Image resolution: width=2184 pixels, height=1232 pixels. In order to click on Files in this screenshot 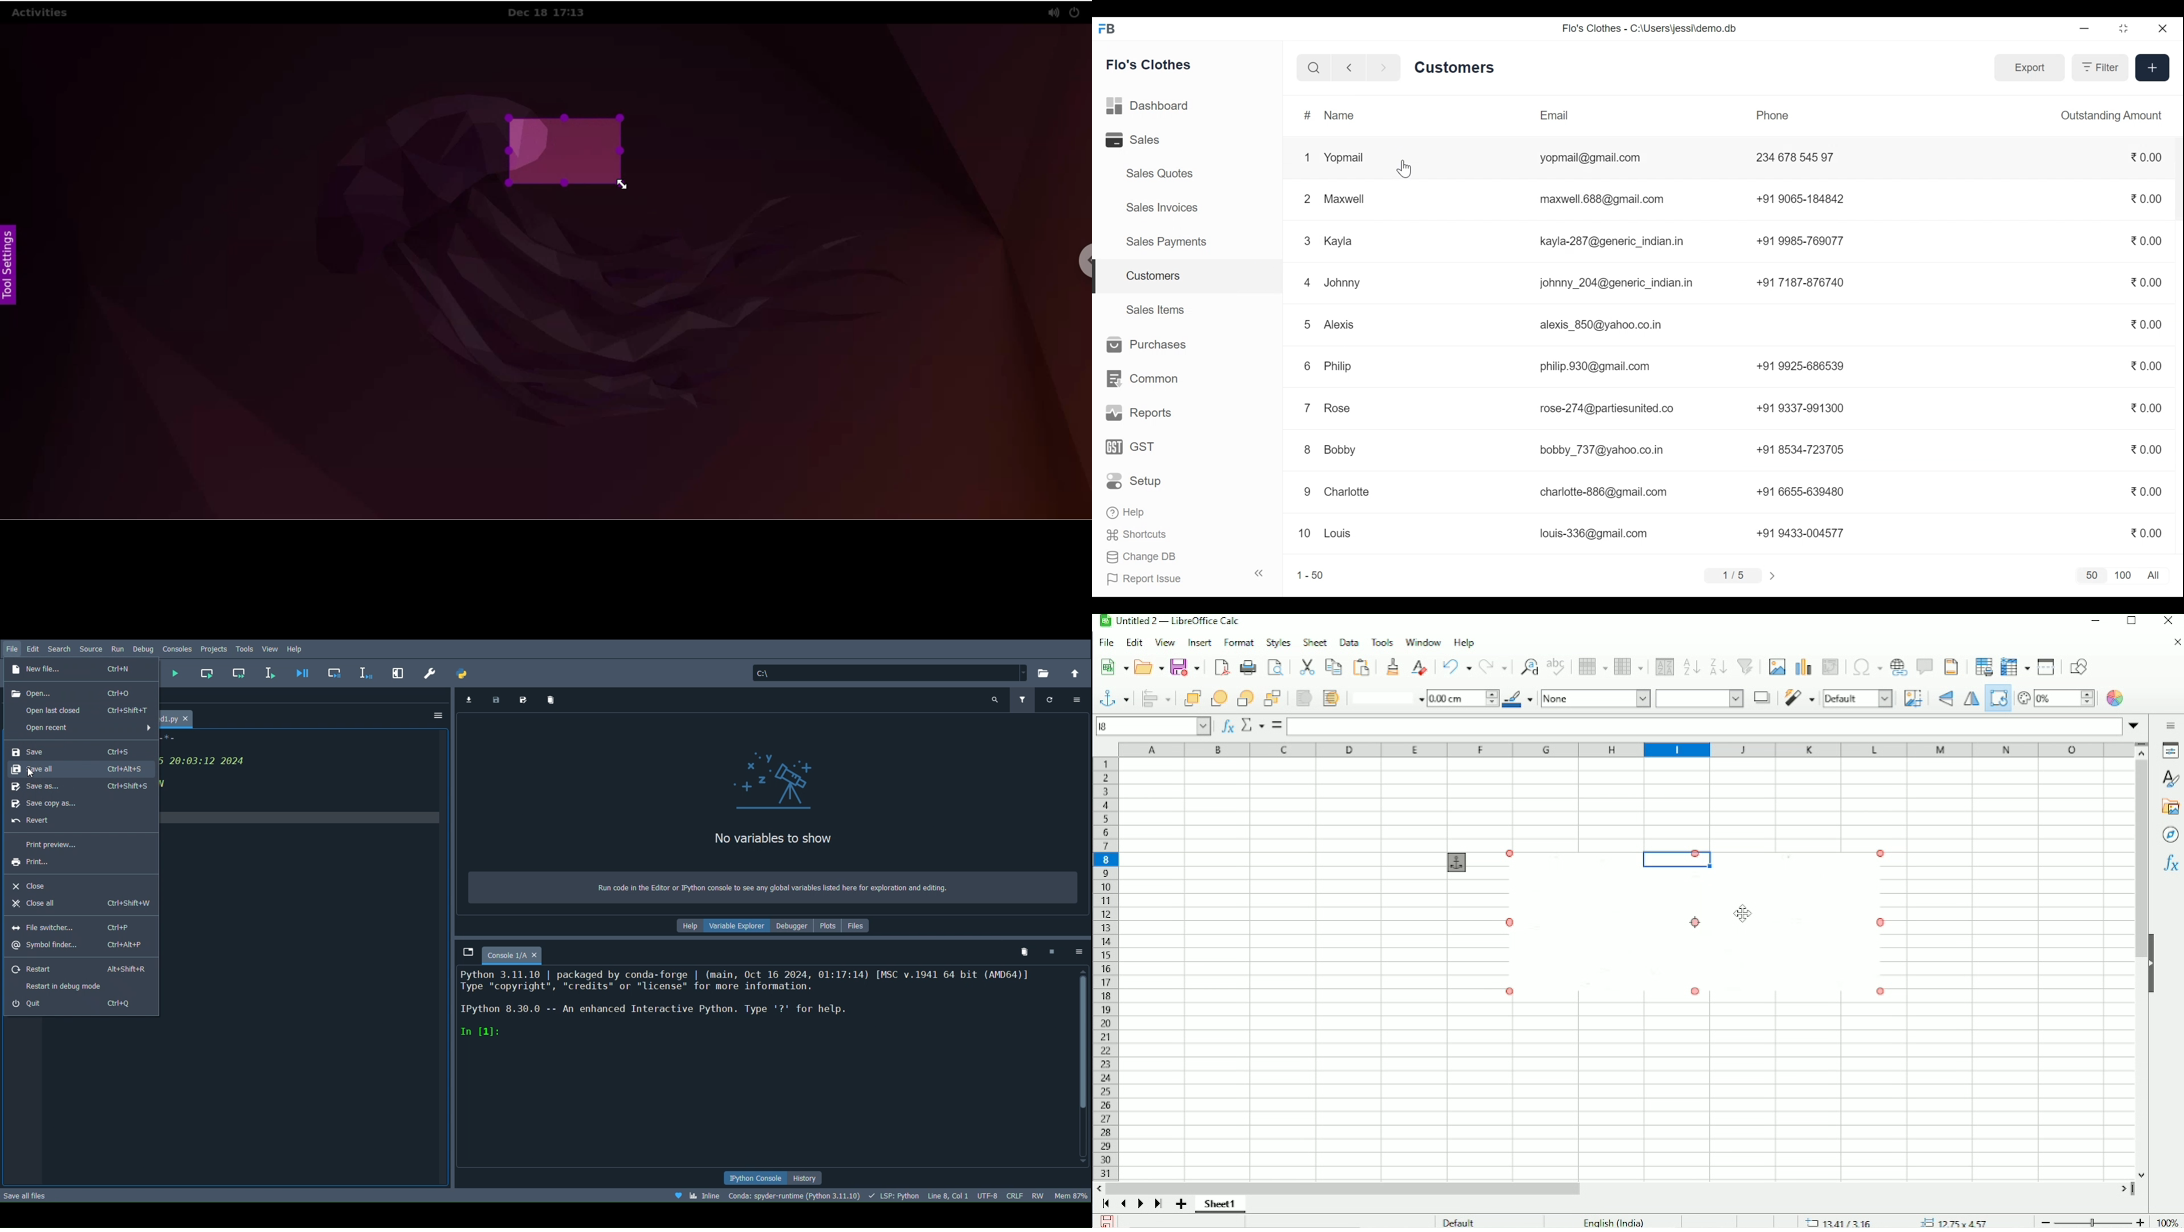, I will do `click(860, 924)`.